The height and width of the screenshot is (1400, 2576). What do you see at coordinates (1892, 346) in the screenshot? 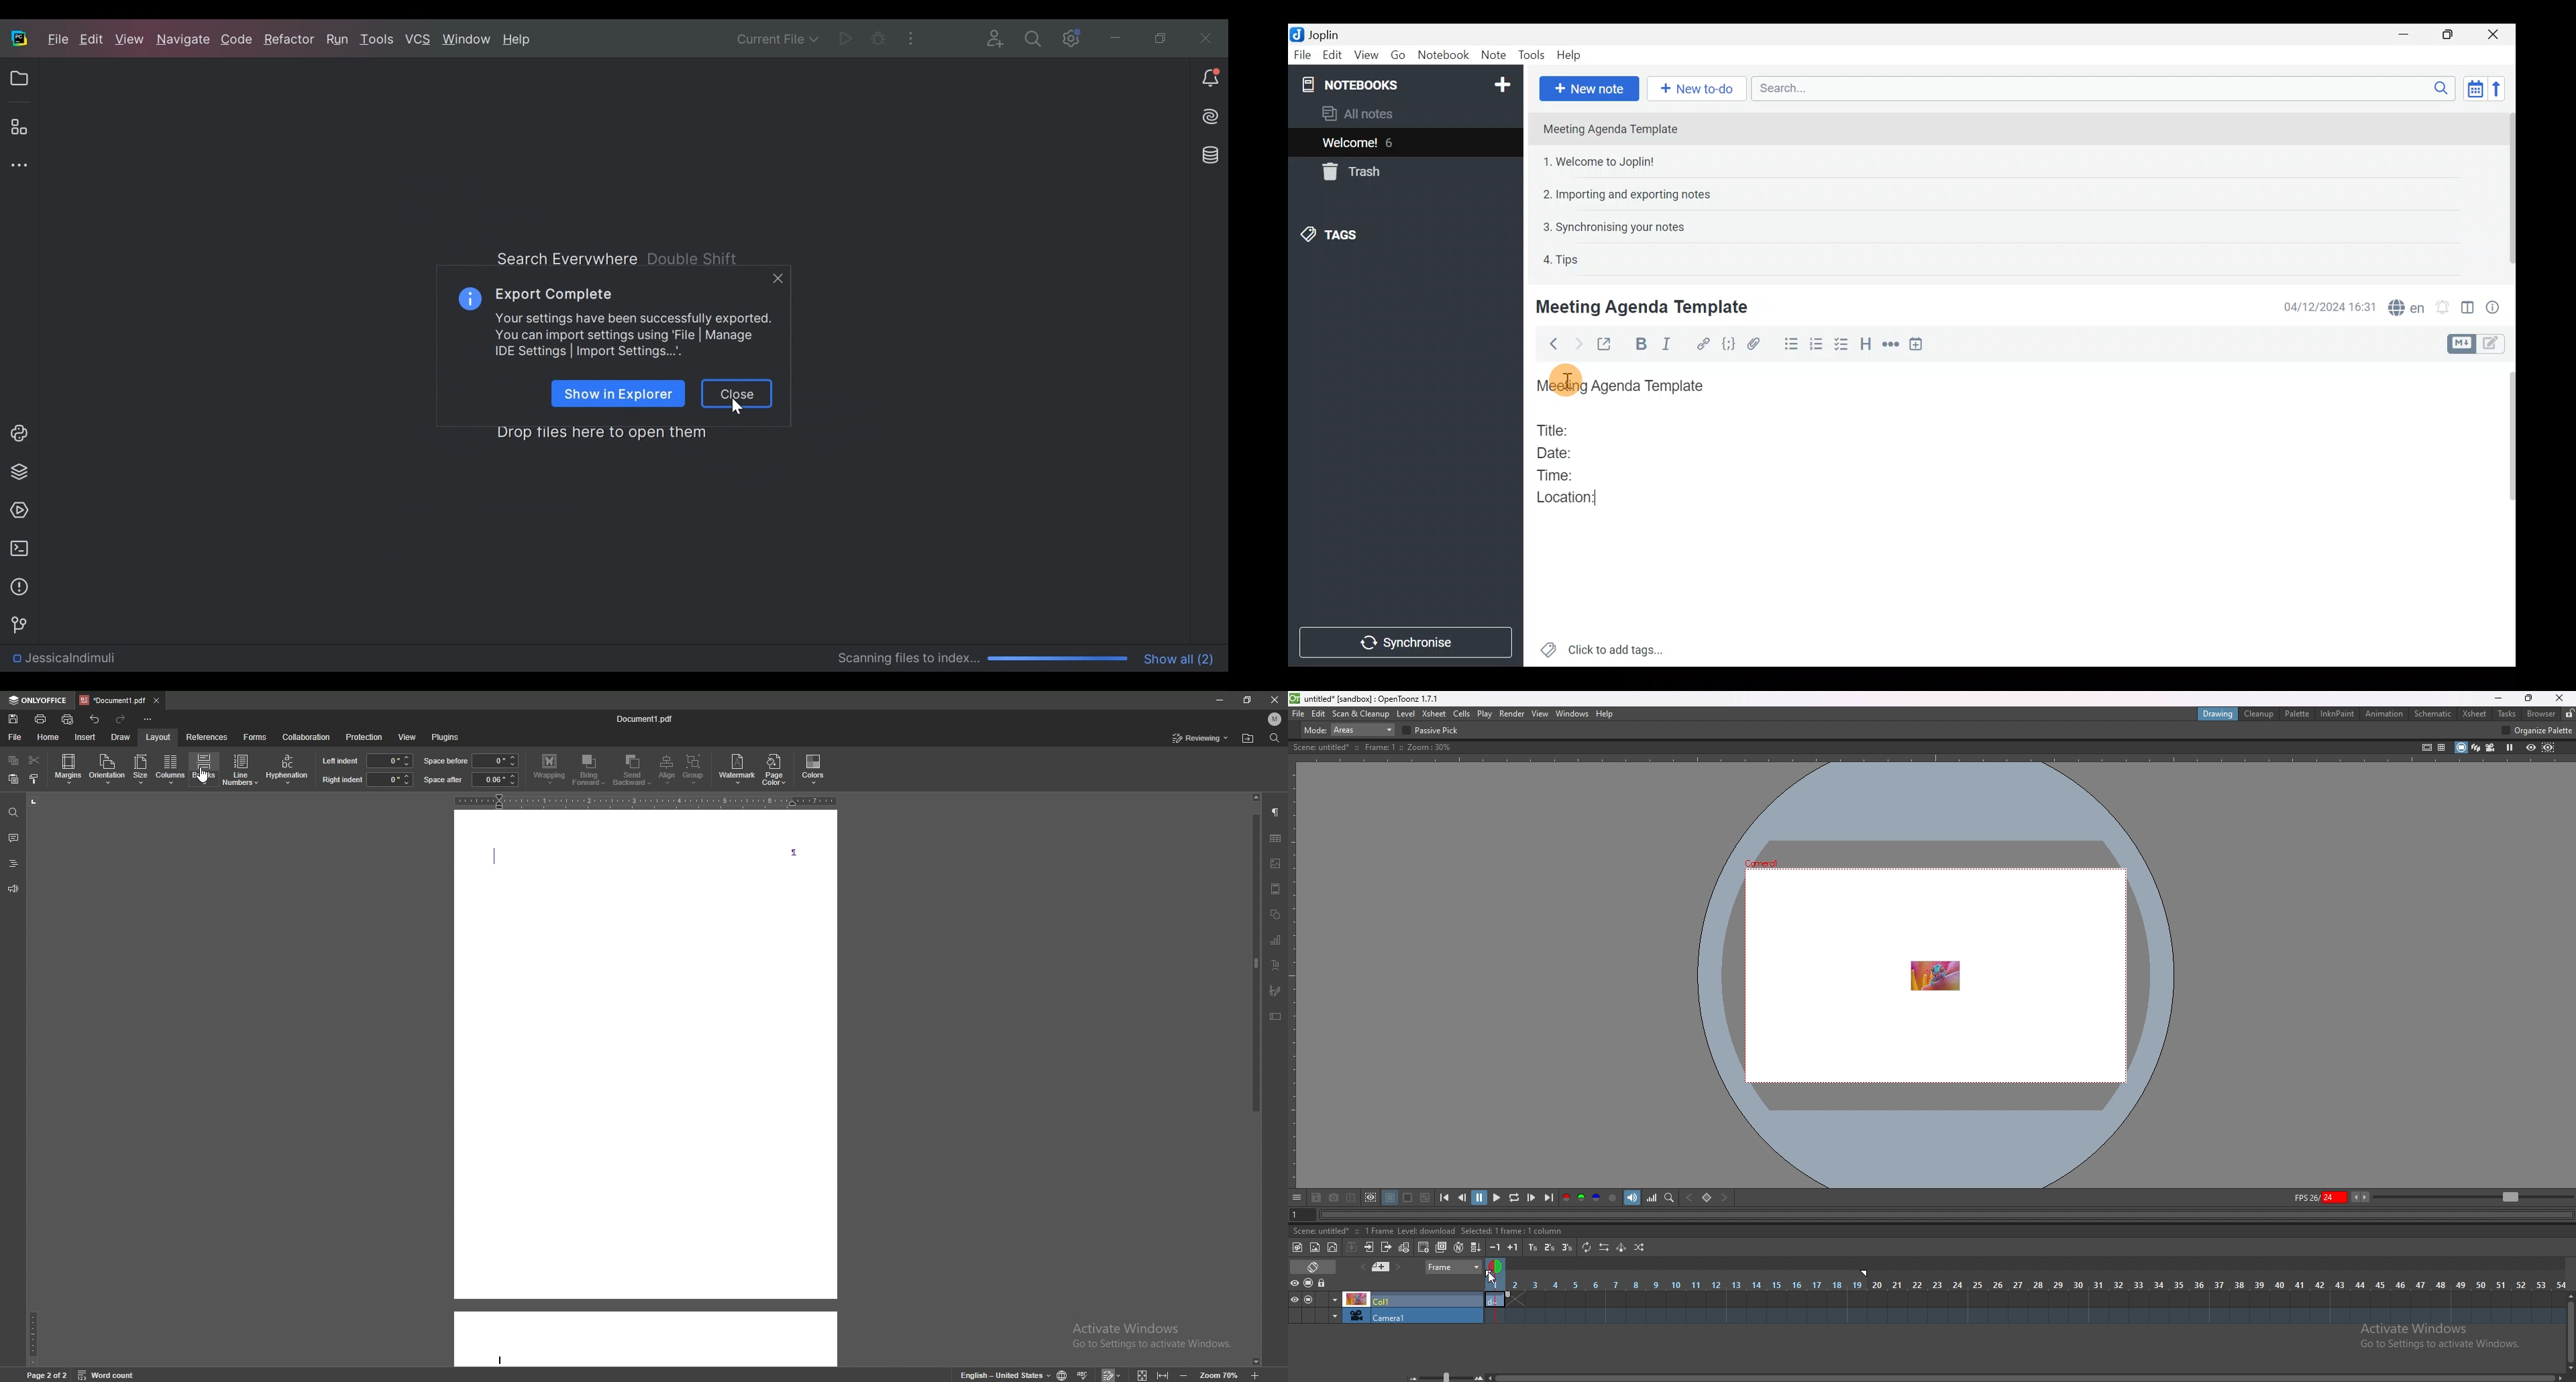
I see `Horizontal rule` at bounding box center [1892, 346].